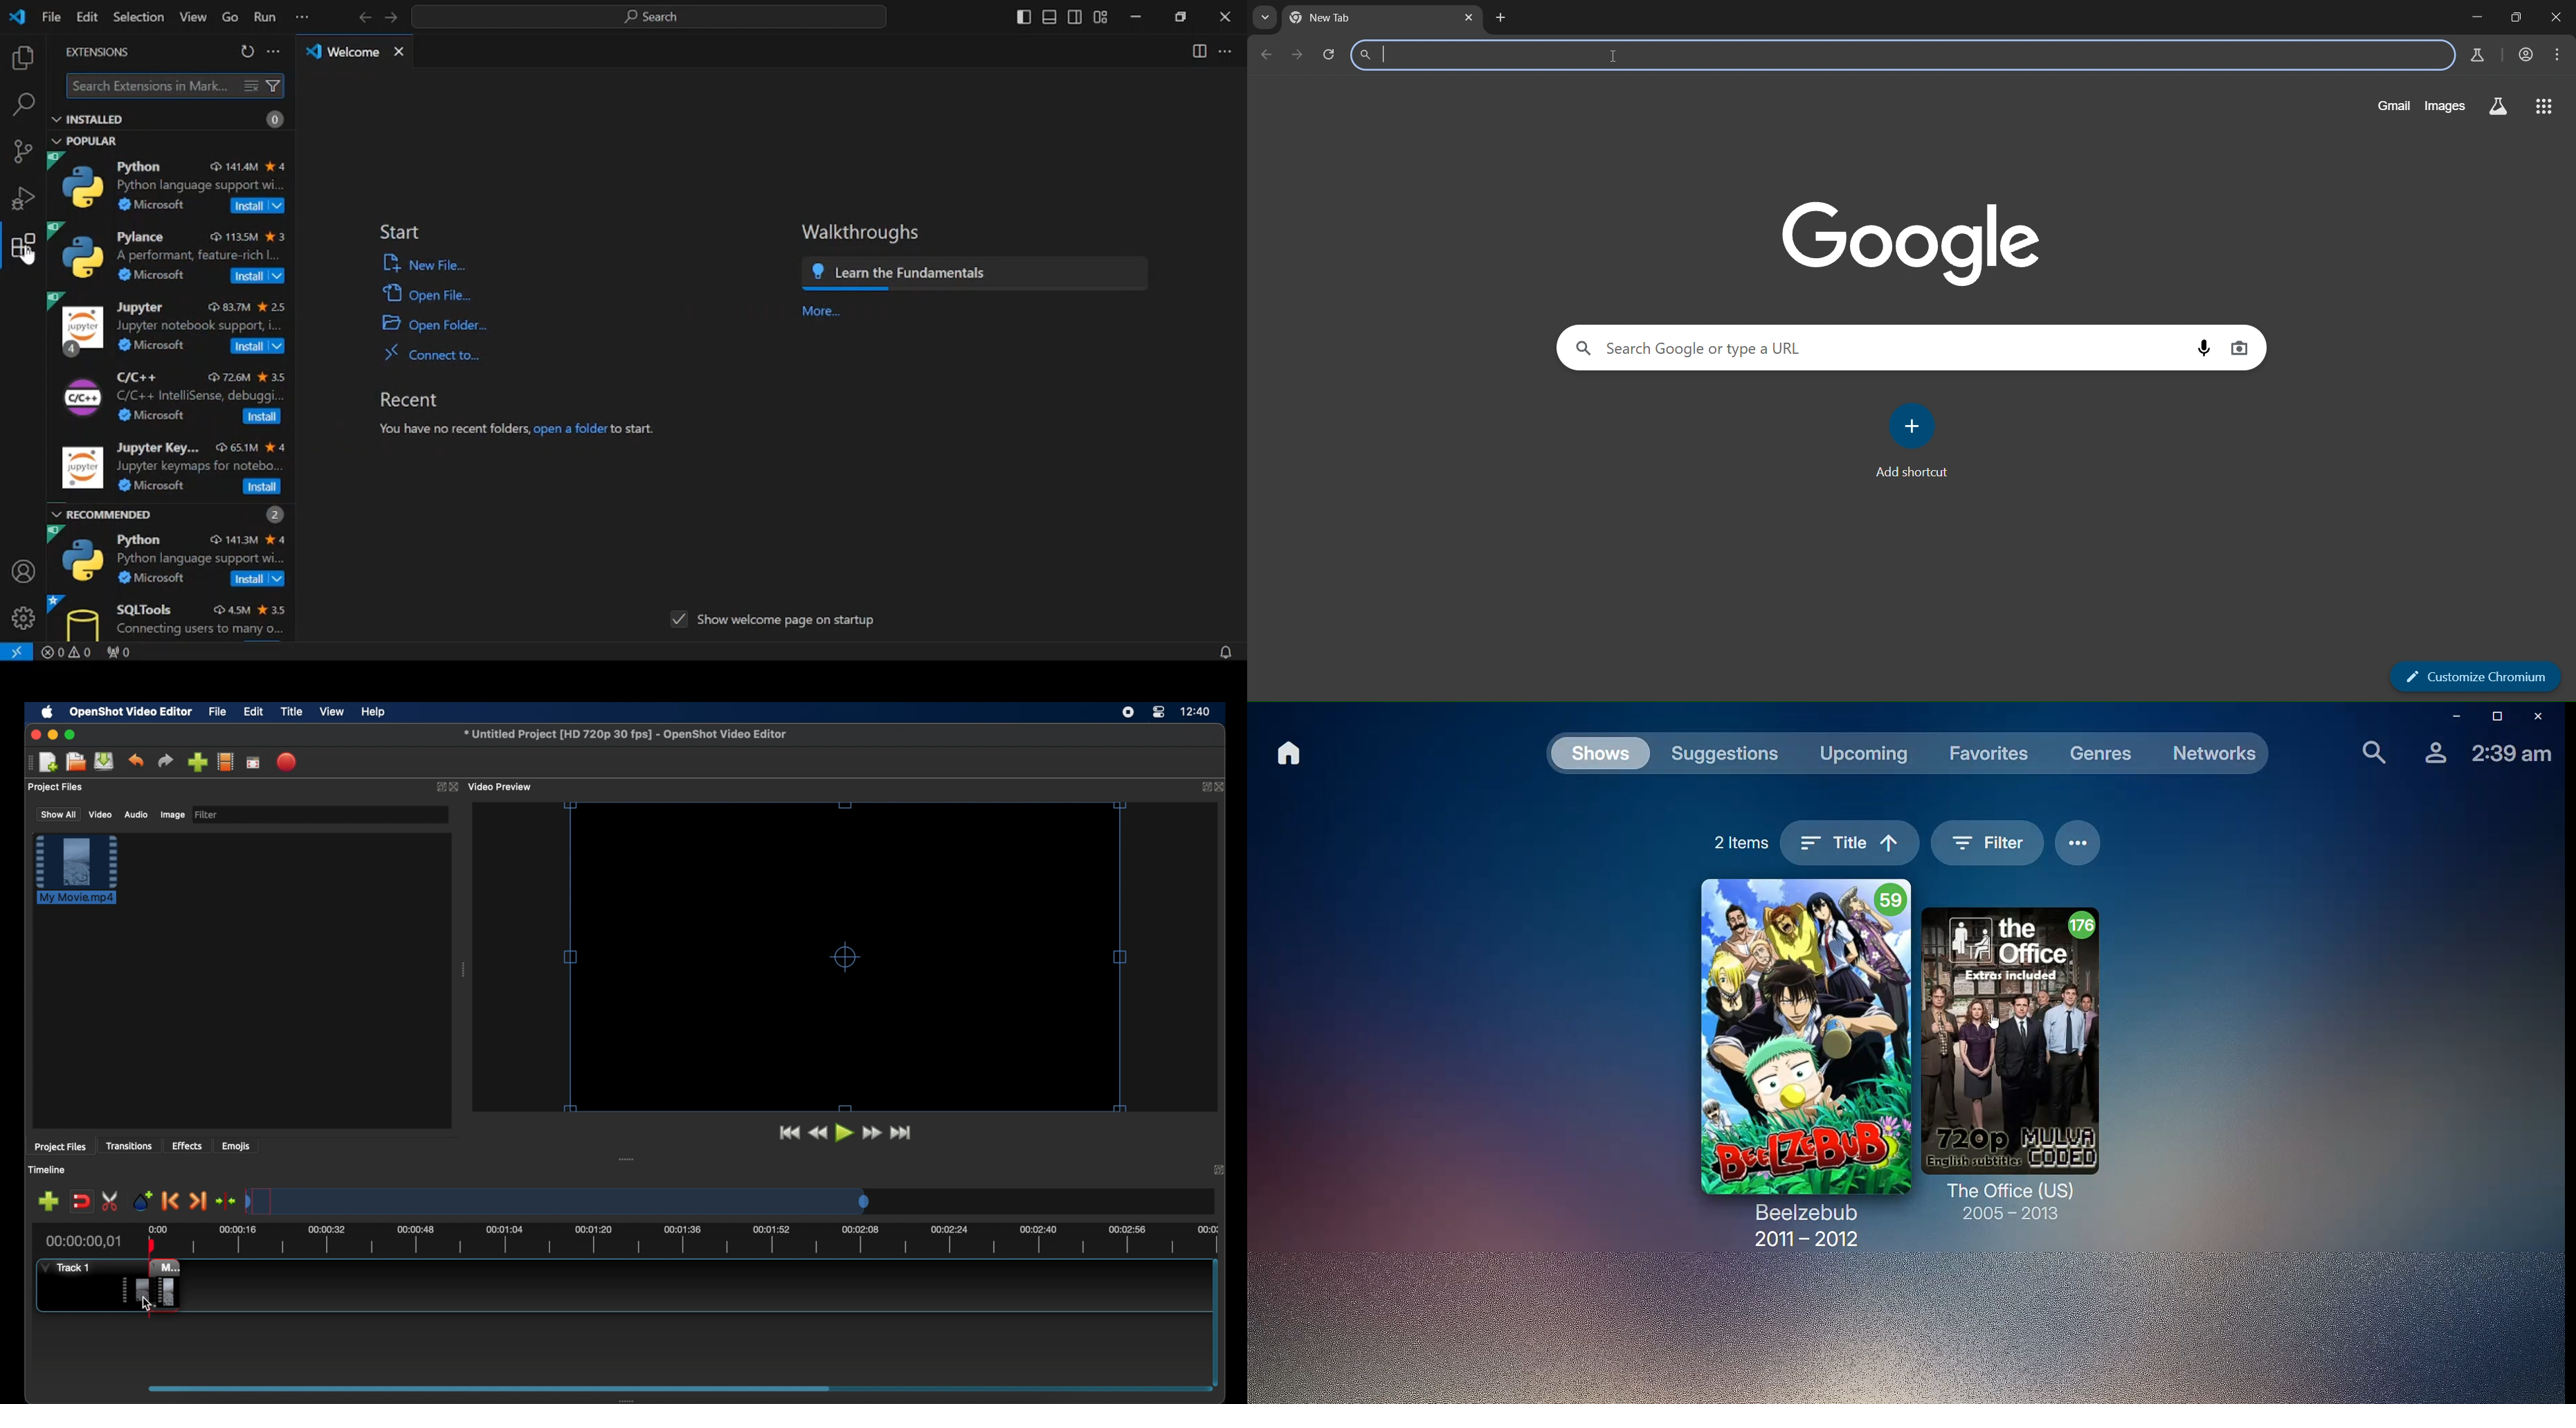  I want to click on 2, so click(273, 512).